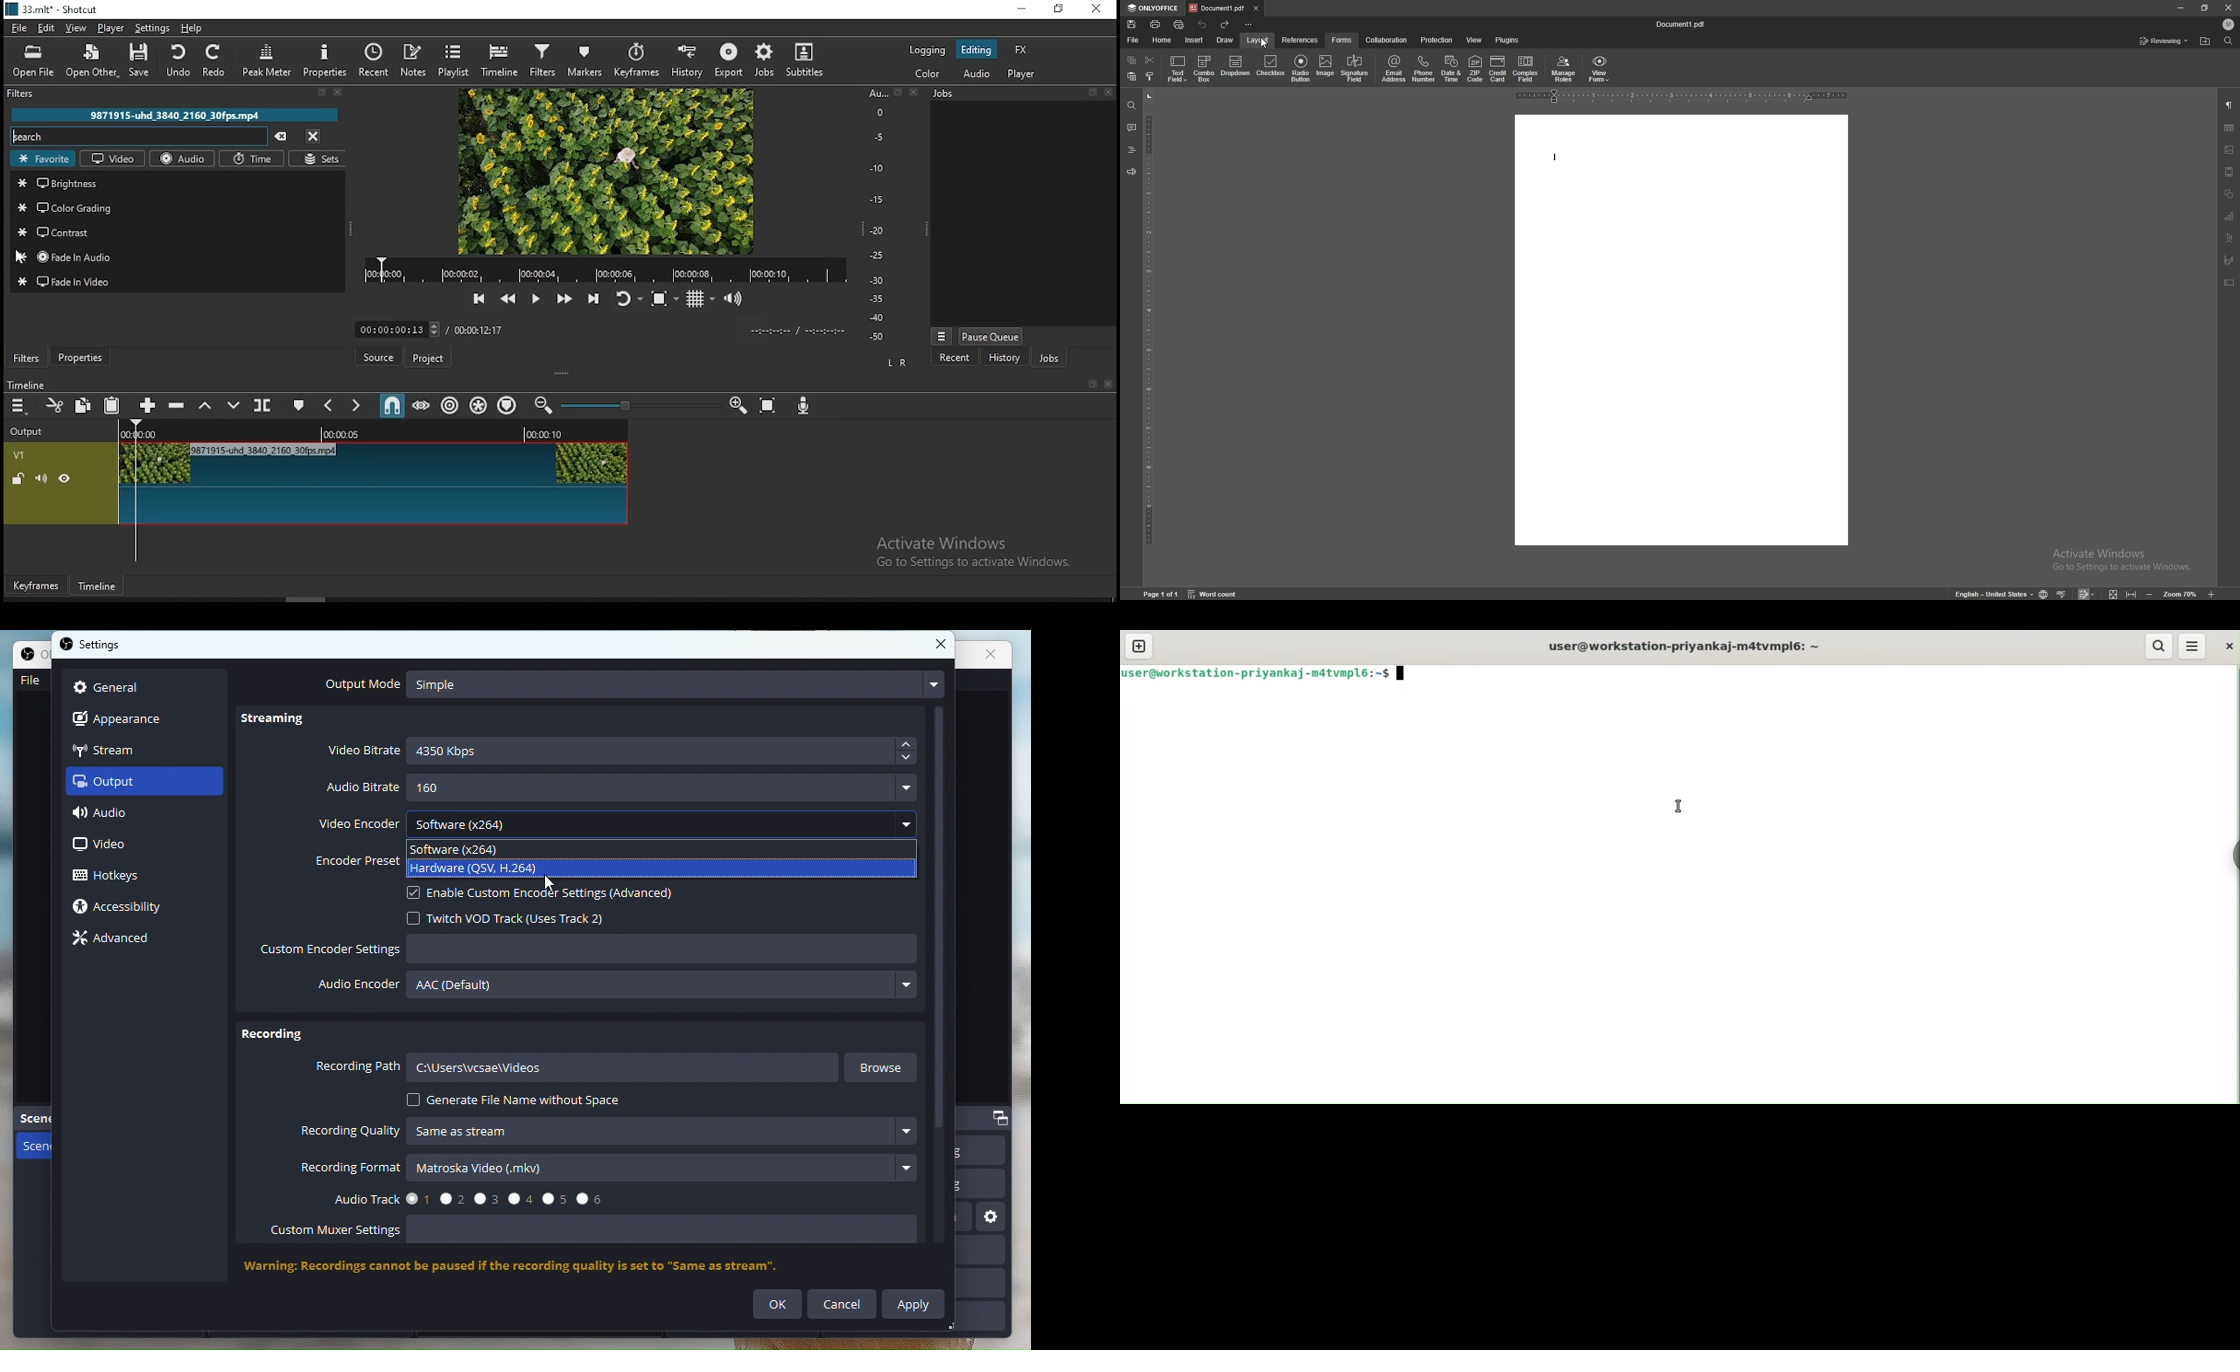 This screenshot has width=2240, height=1372. I want to click on skip to the next point, so click(592, 298).